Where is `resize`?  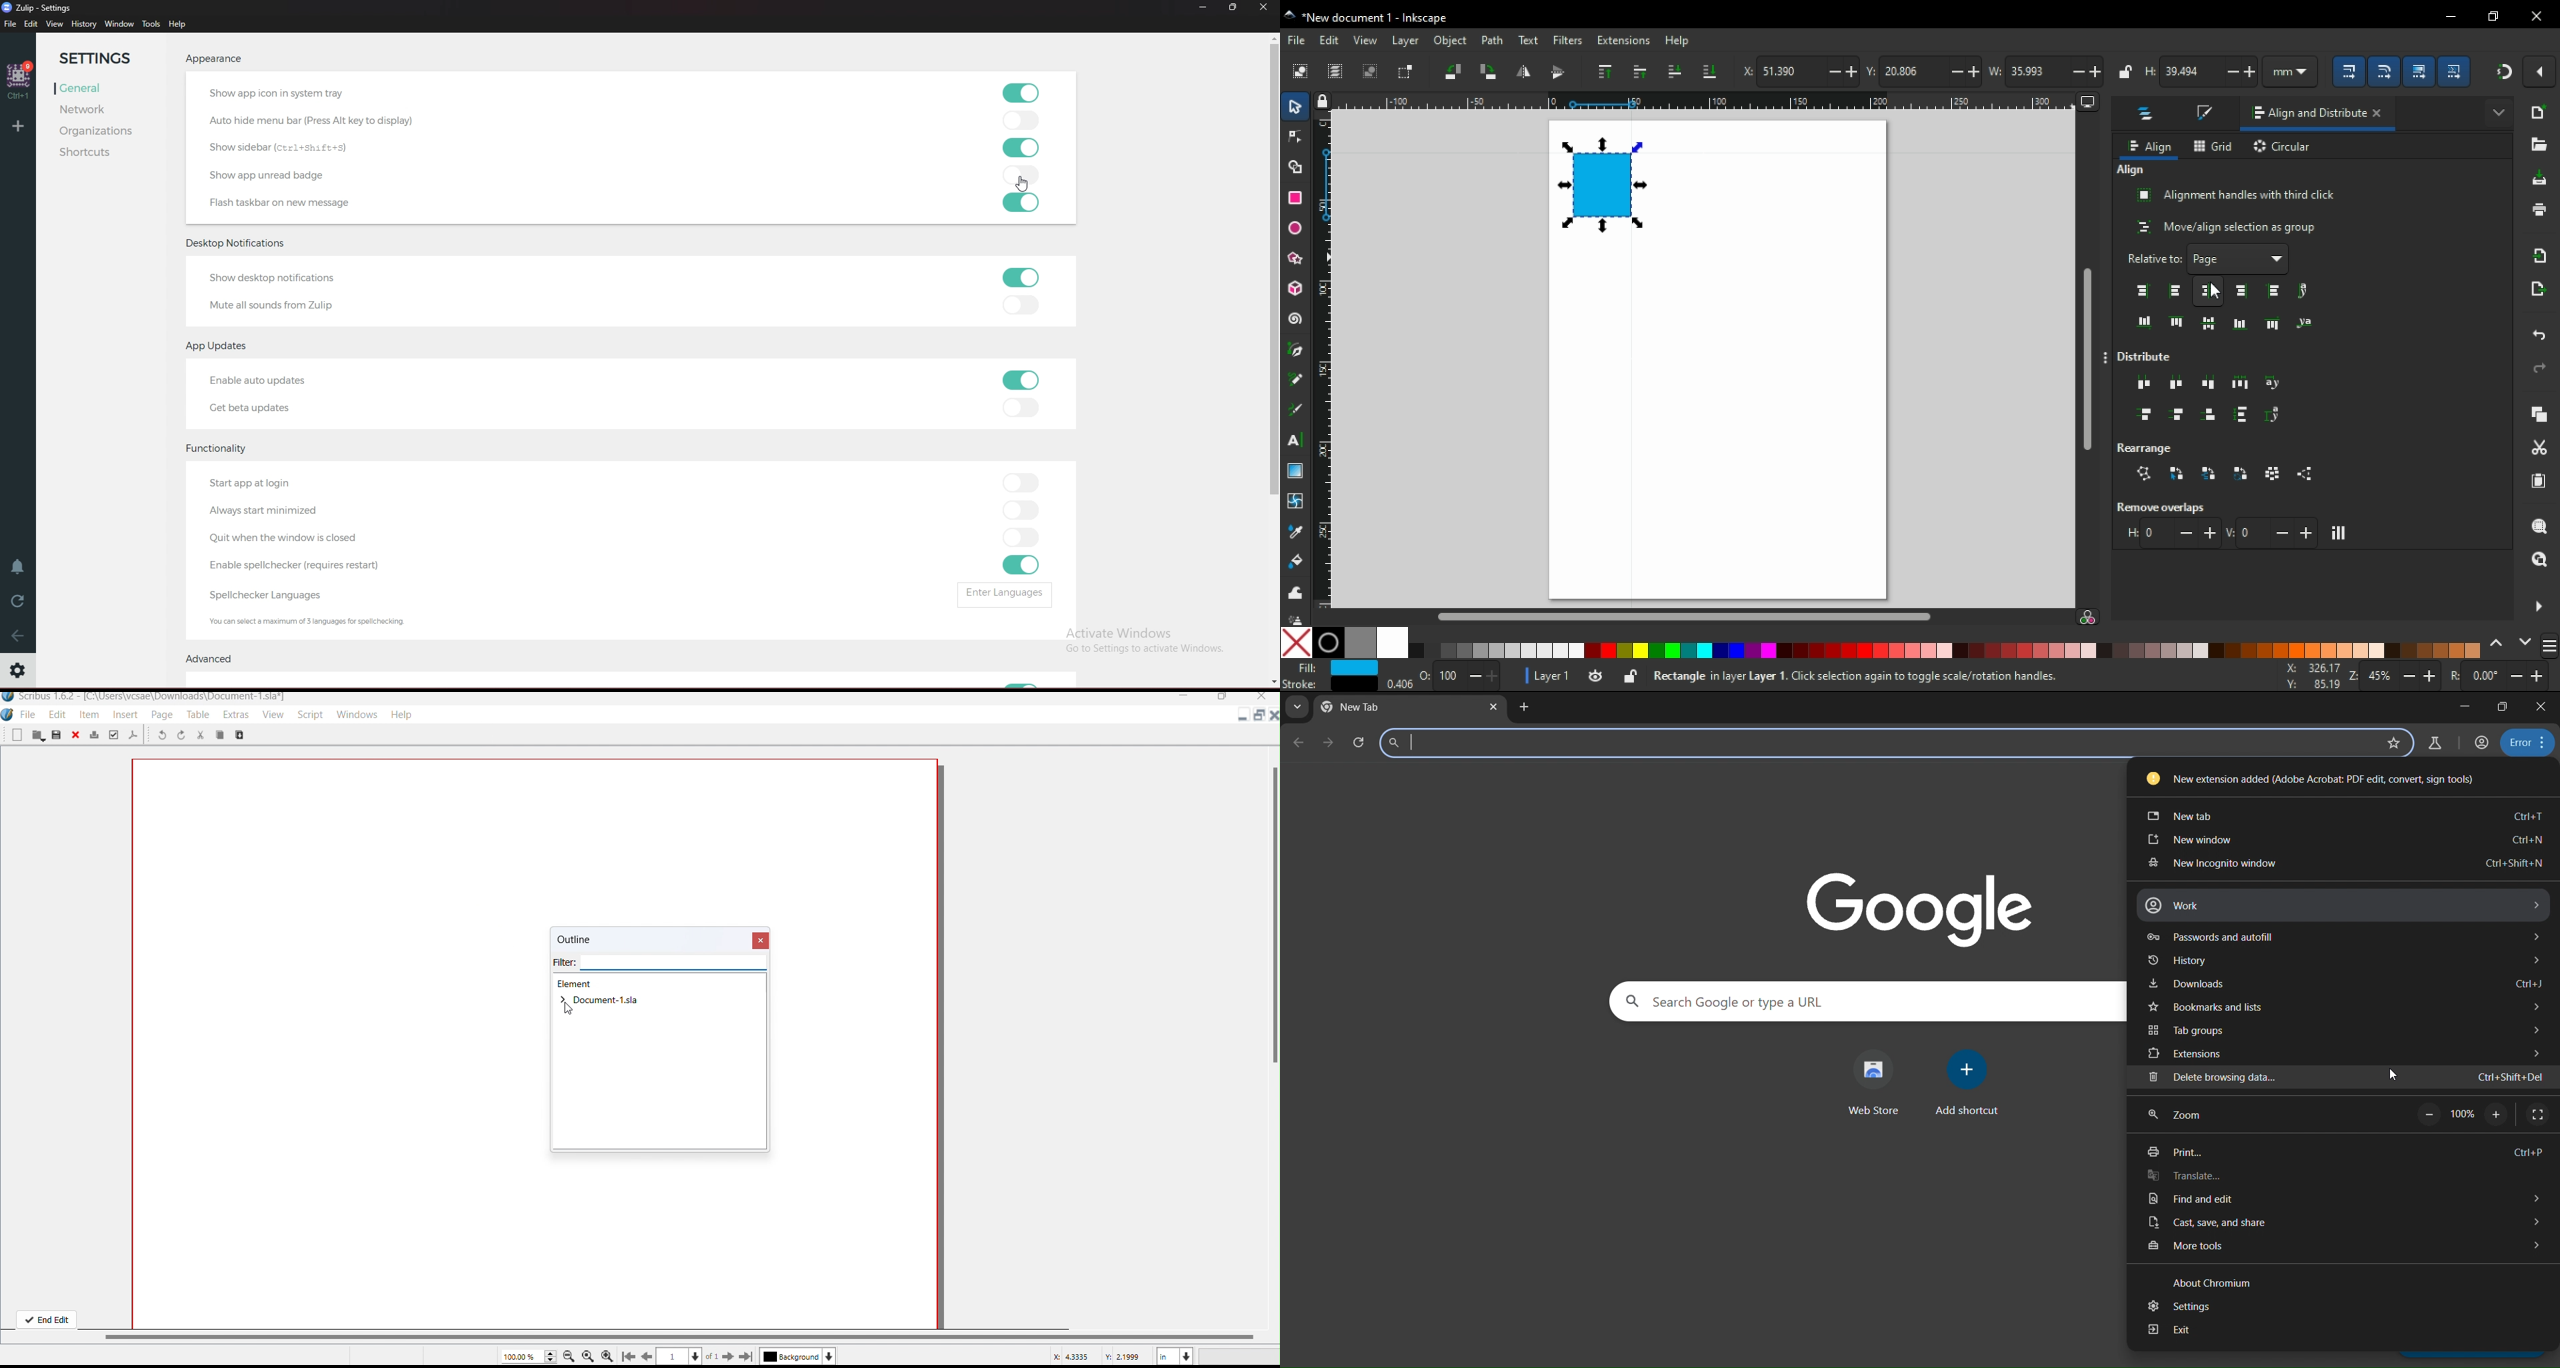 resize is located at coordinates (1233, 7).